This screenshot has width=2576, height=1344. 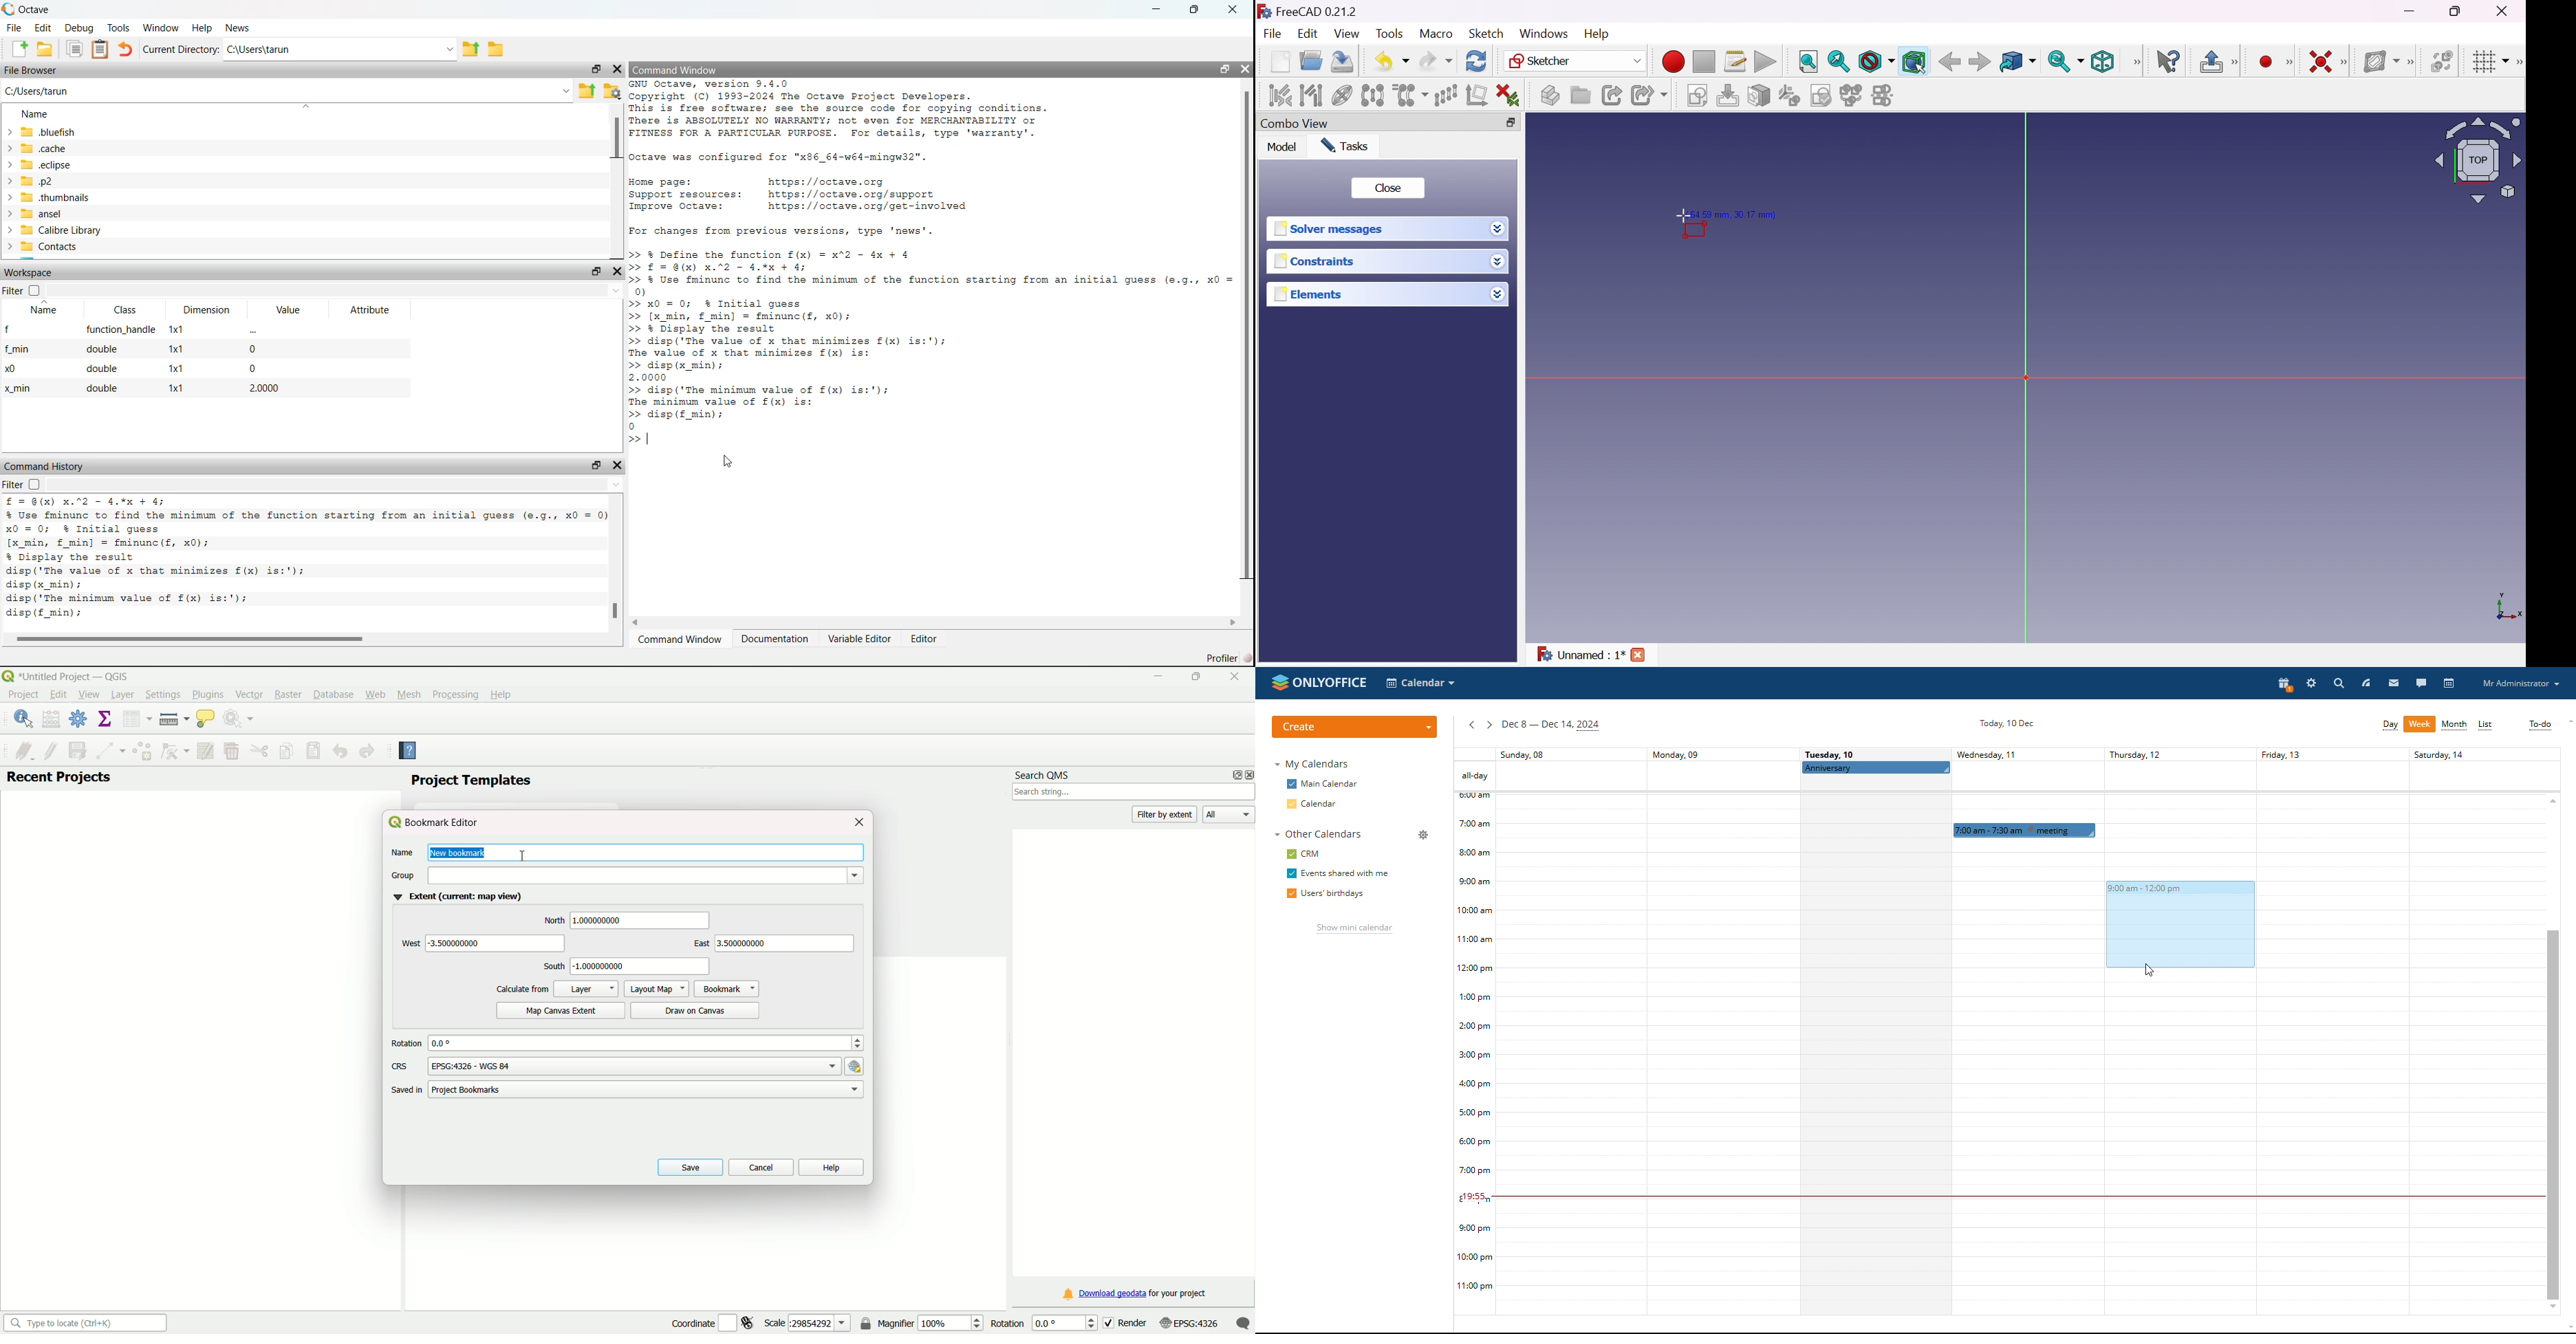 I want to click on C:/Users/tarun, so click(x=339, y=50).